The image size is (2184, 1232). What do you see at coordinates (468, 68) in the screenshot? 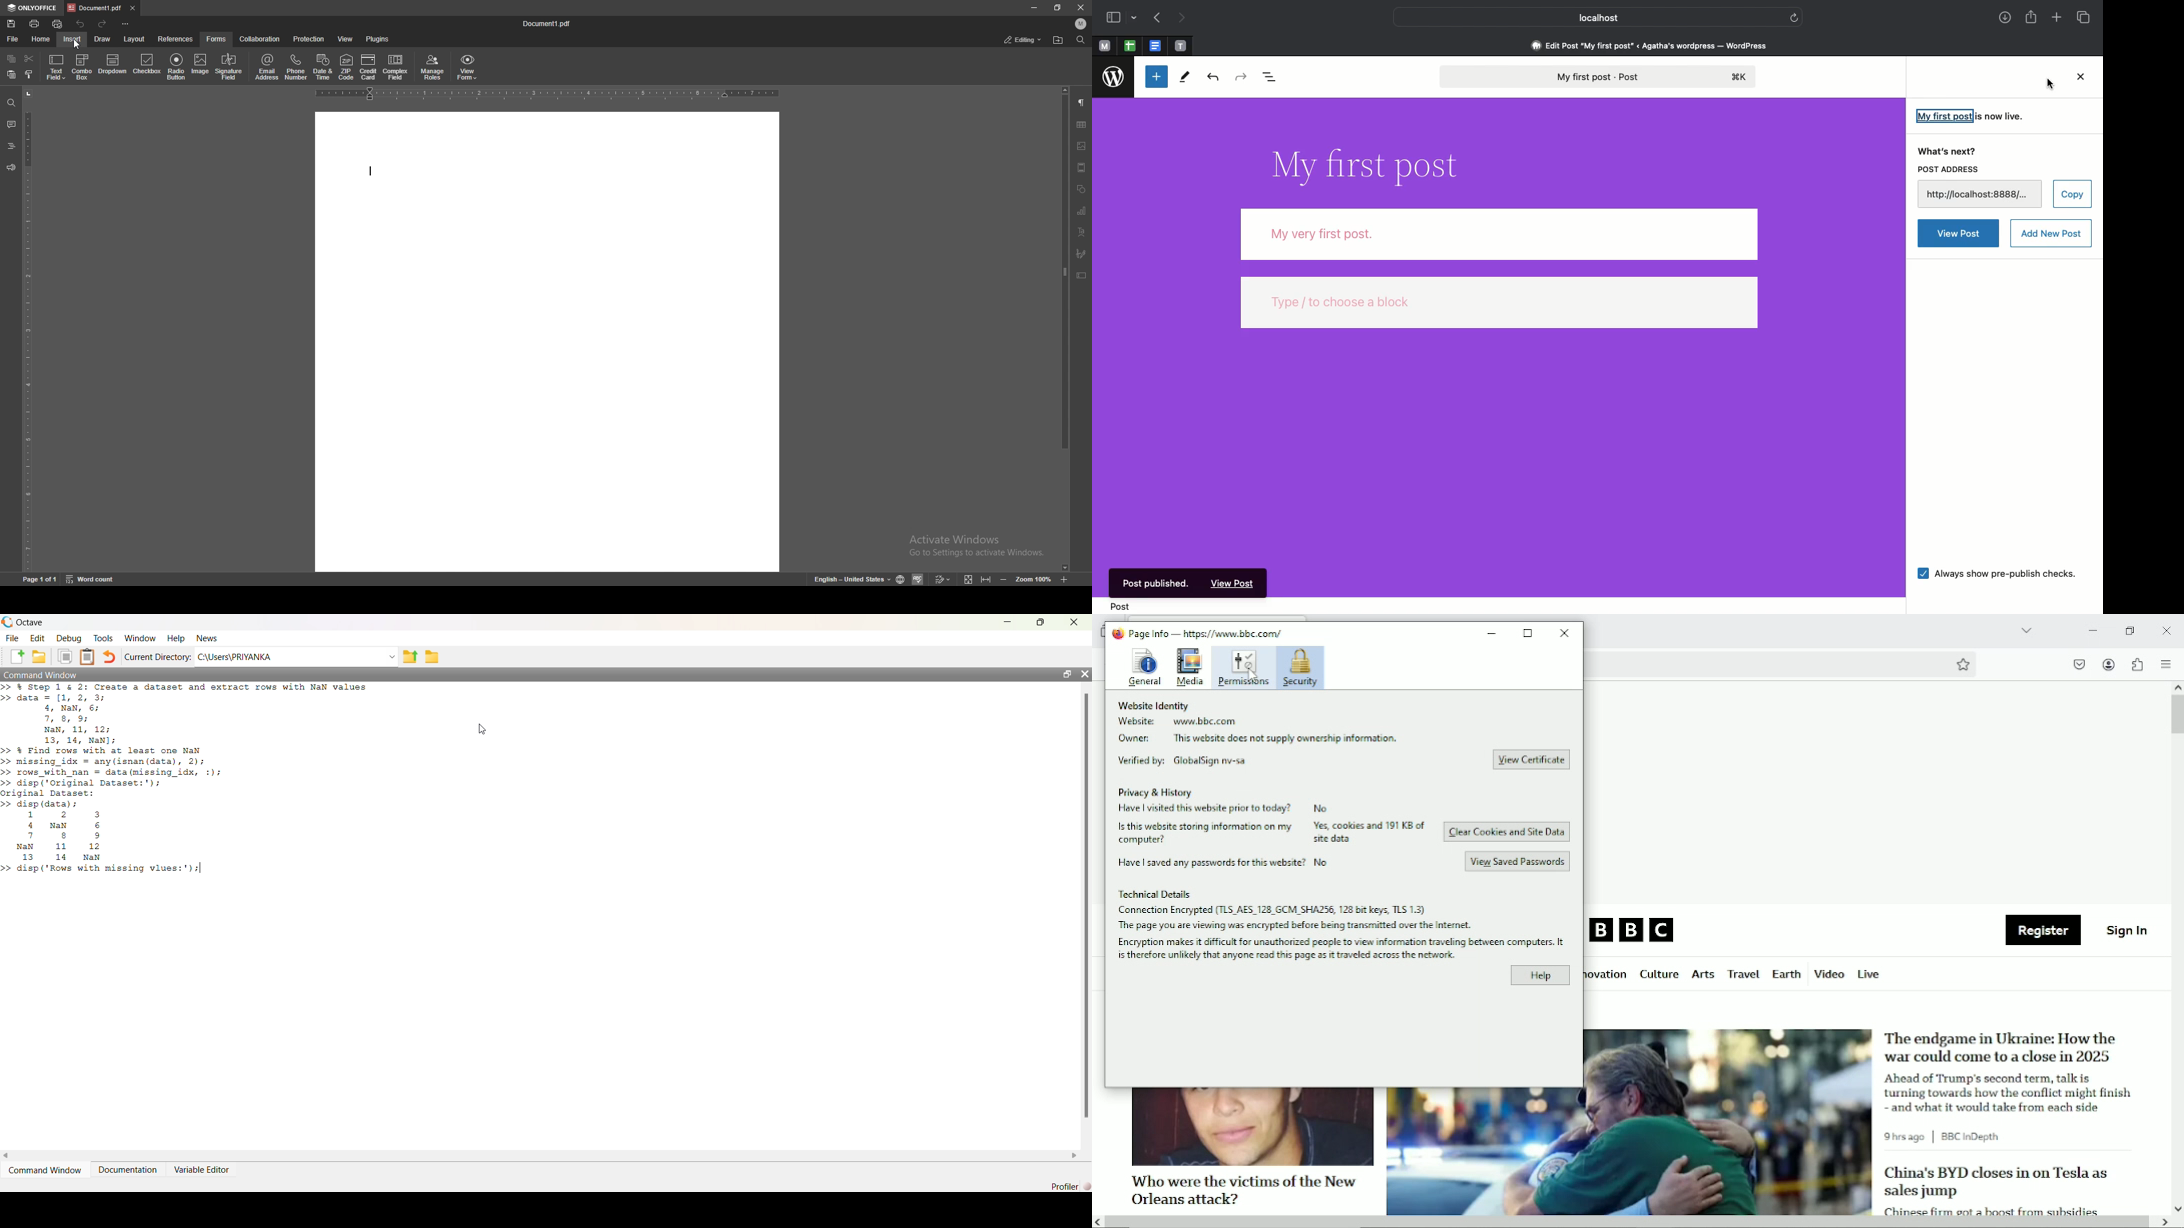
I see `view form` at bounding box center [468, 68].